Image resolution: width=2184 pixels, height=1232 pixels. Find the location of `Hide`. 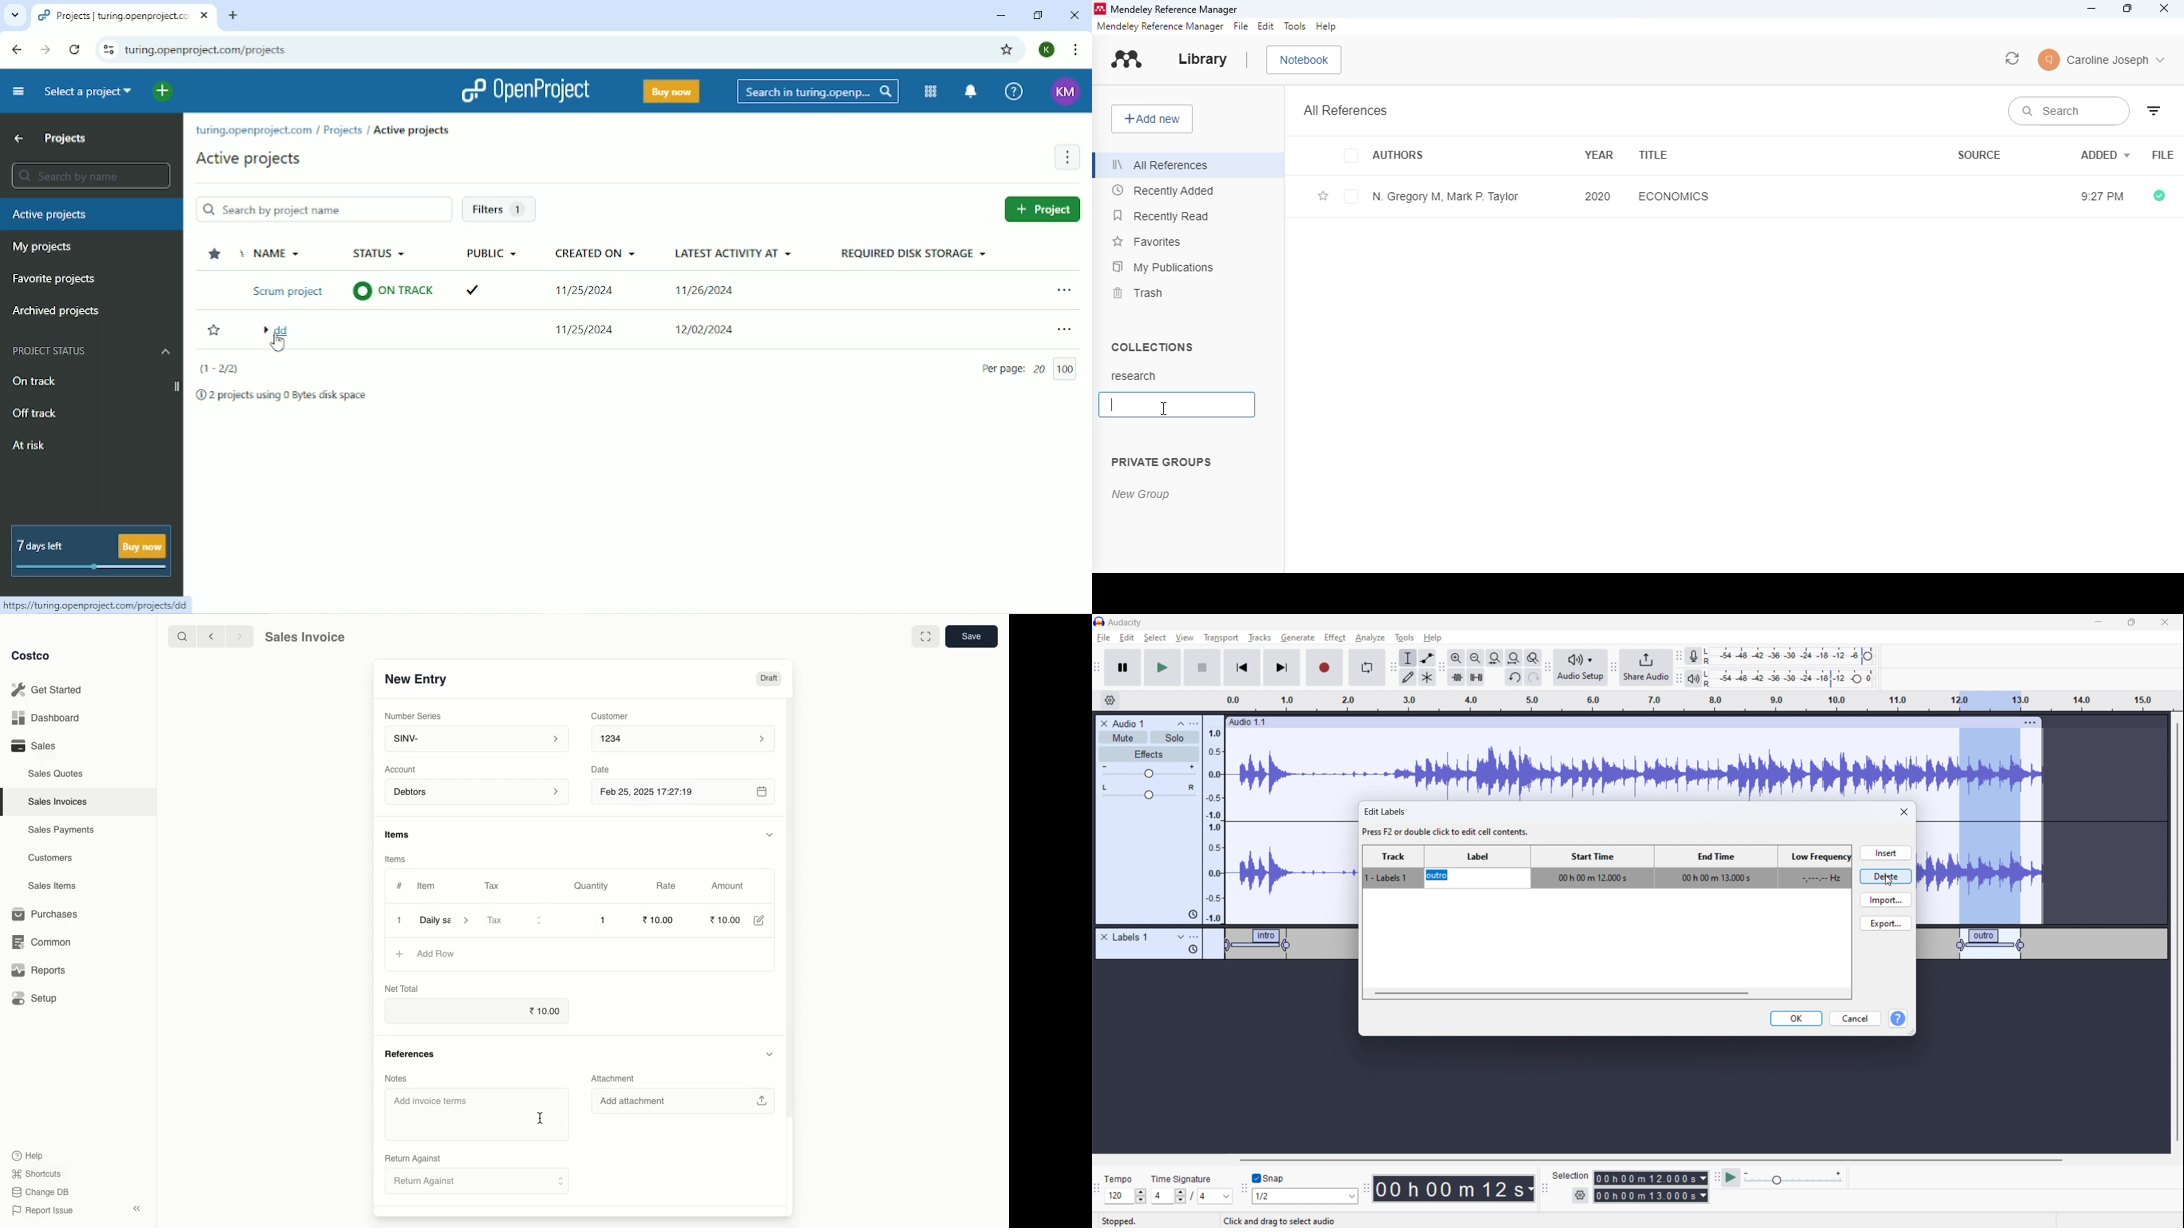

Hide is located at coordinates (769, 1053).